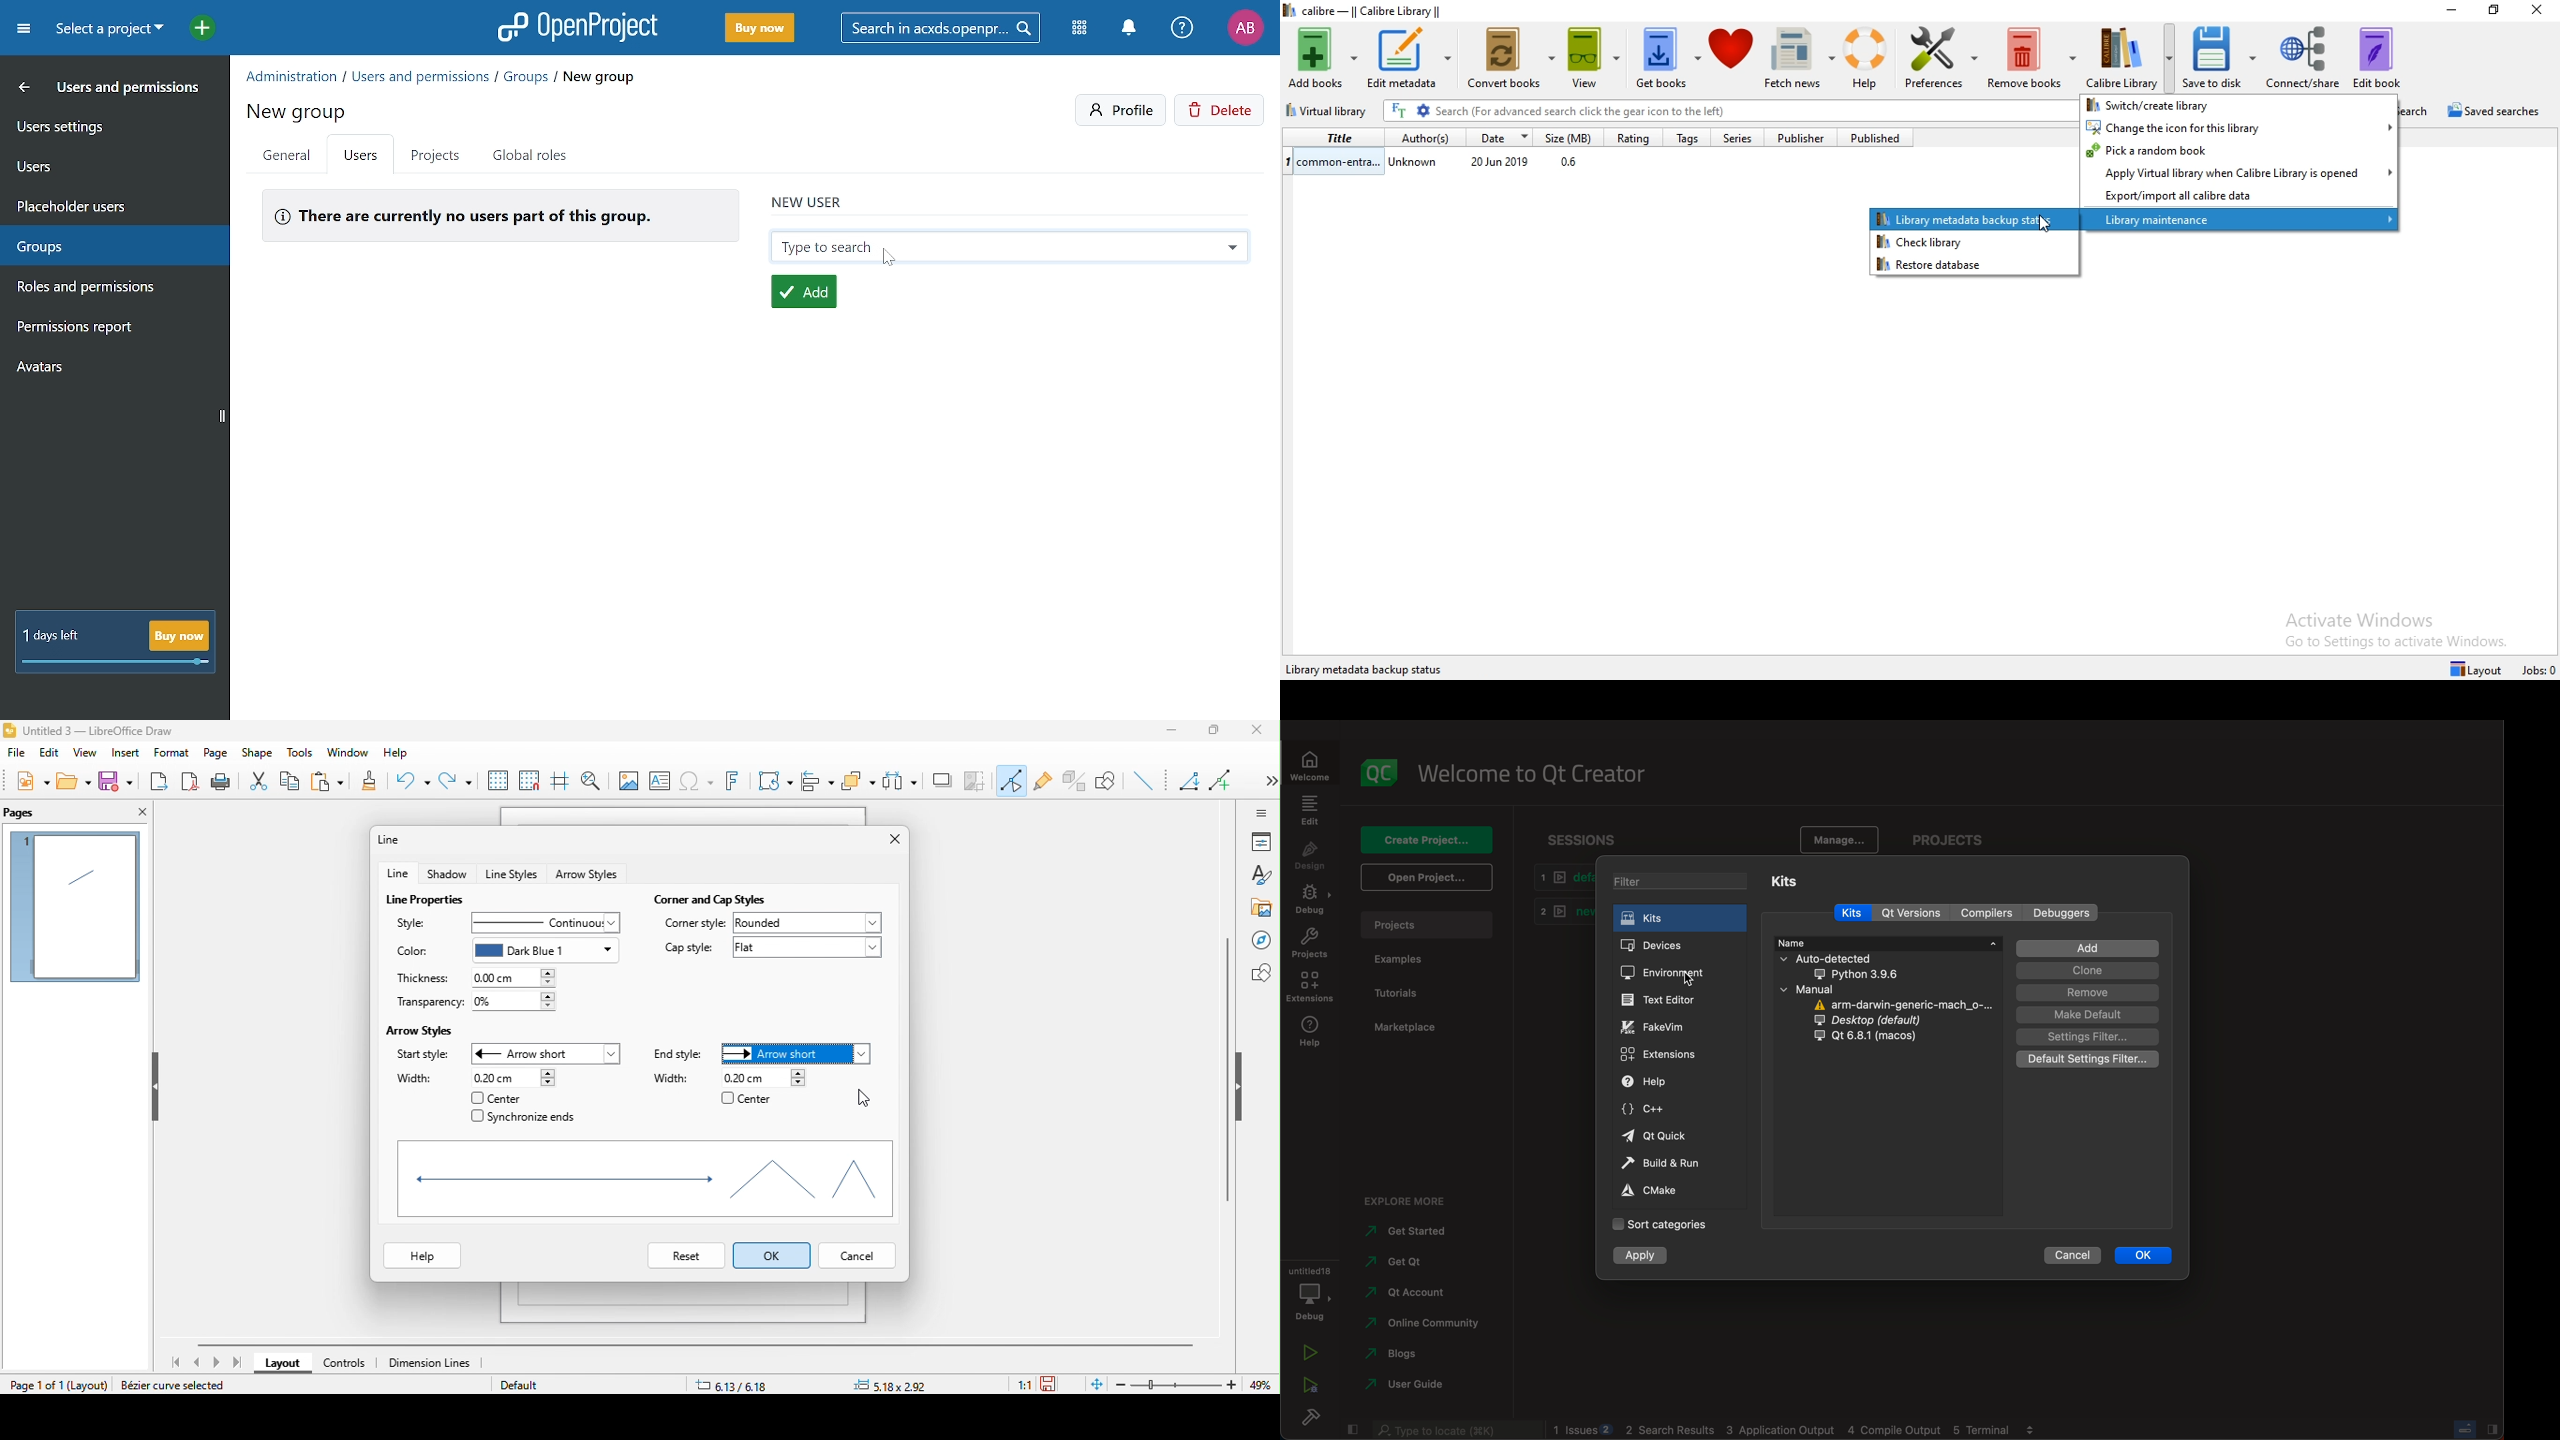 This screenshot has height=1456, width=2576. I want to click on zoom, so click(1198, 1385).